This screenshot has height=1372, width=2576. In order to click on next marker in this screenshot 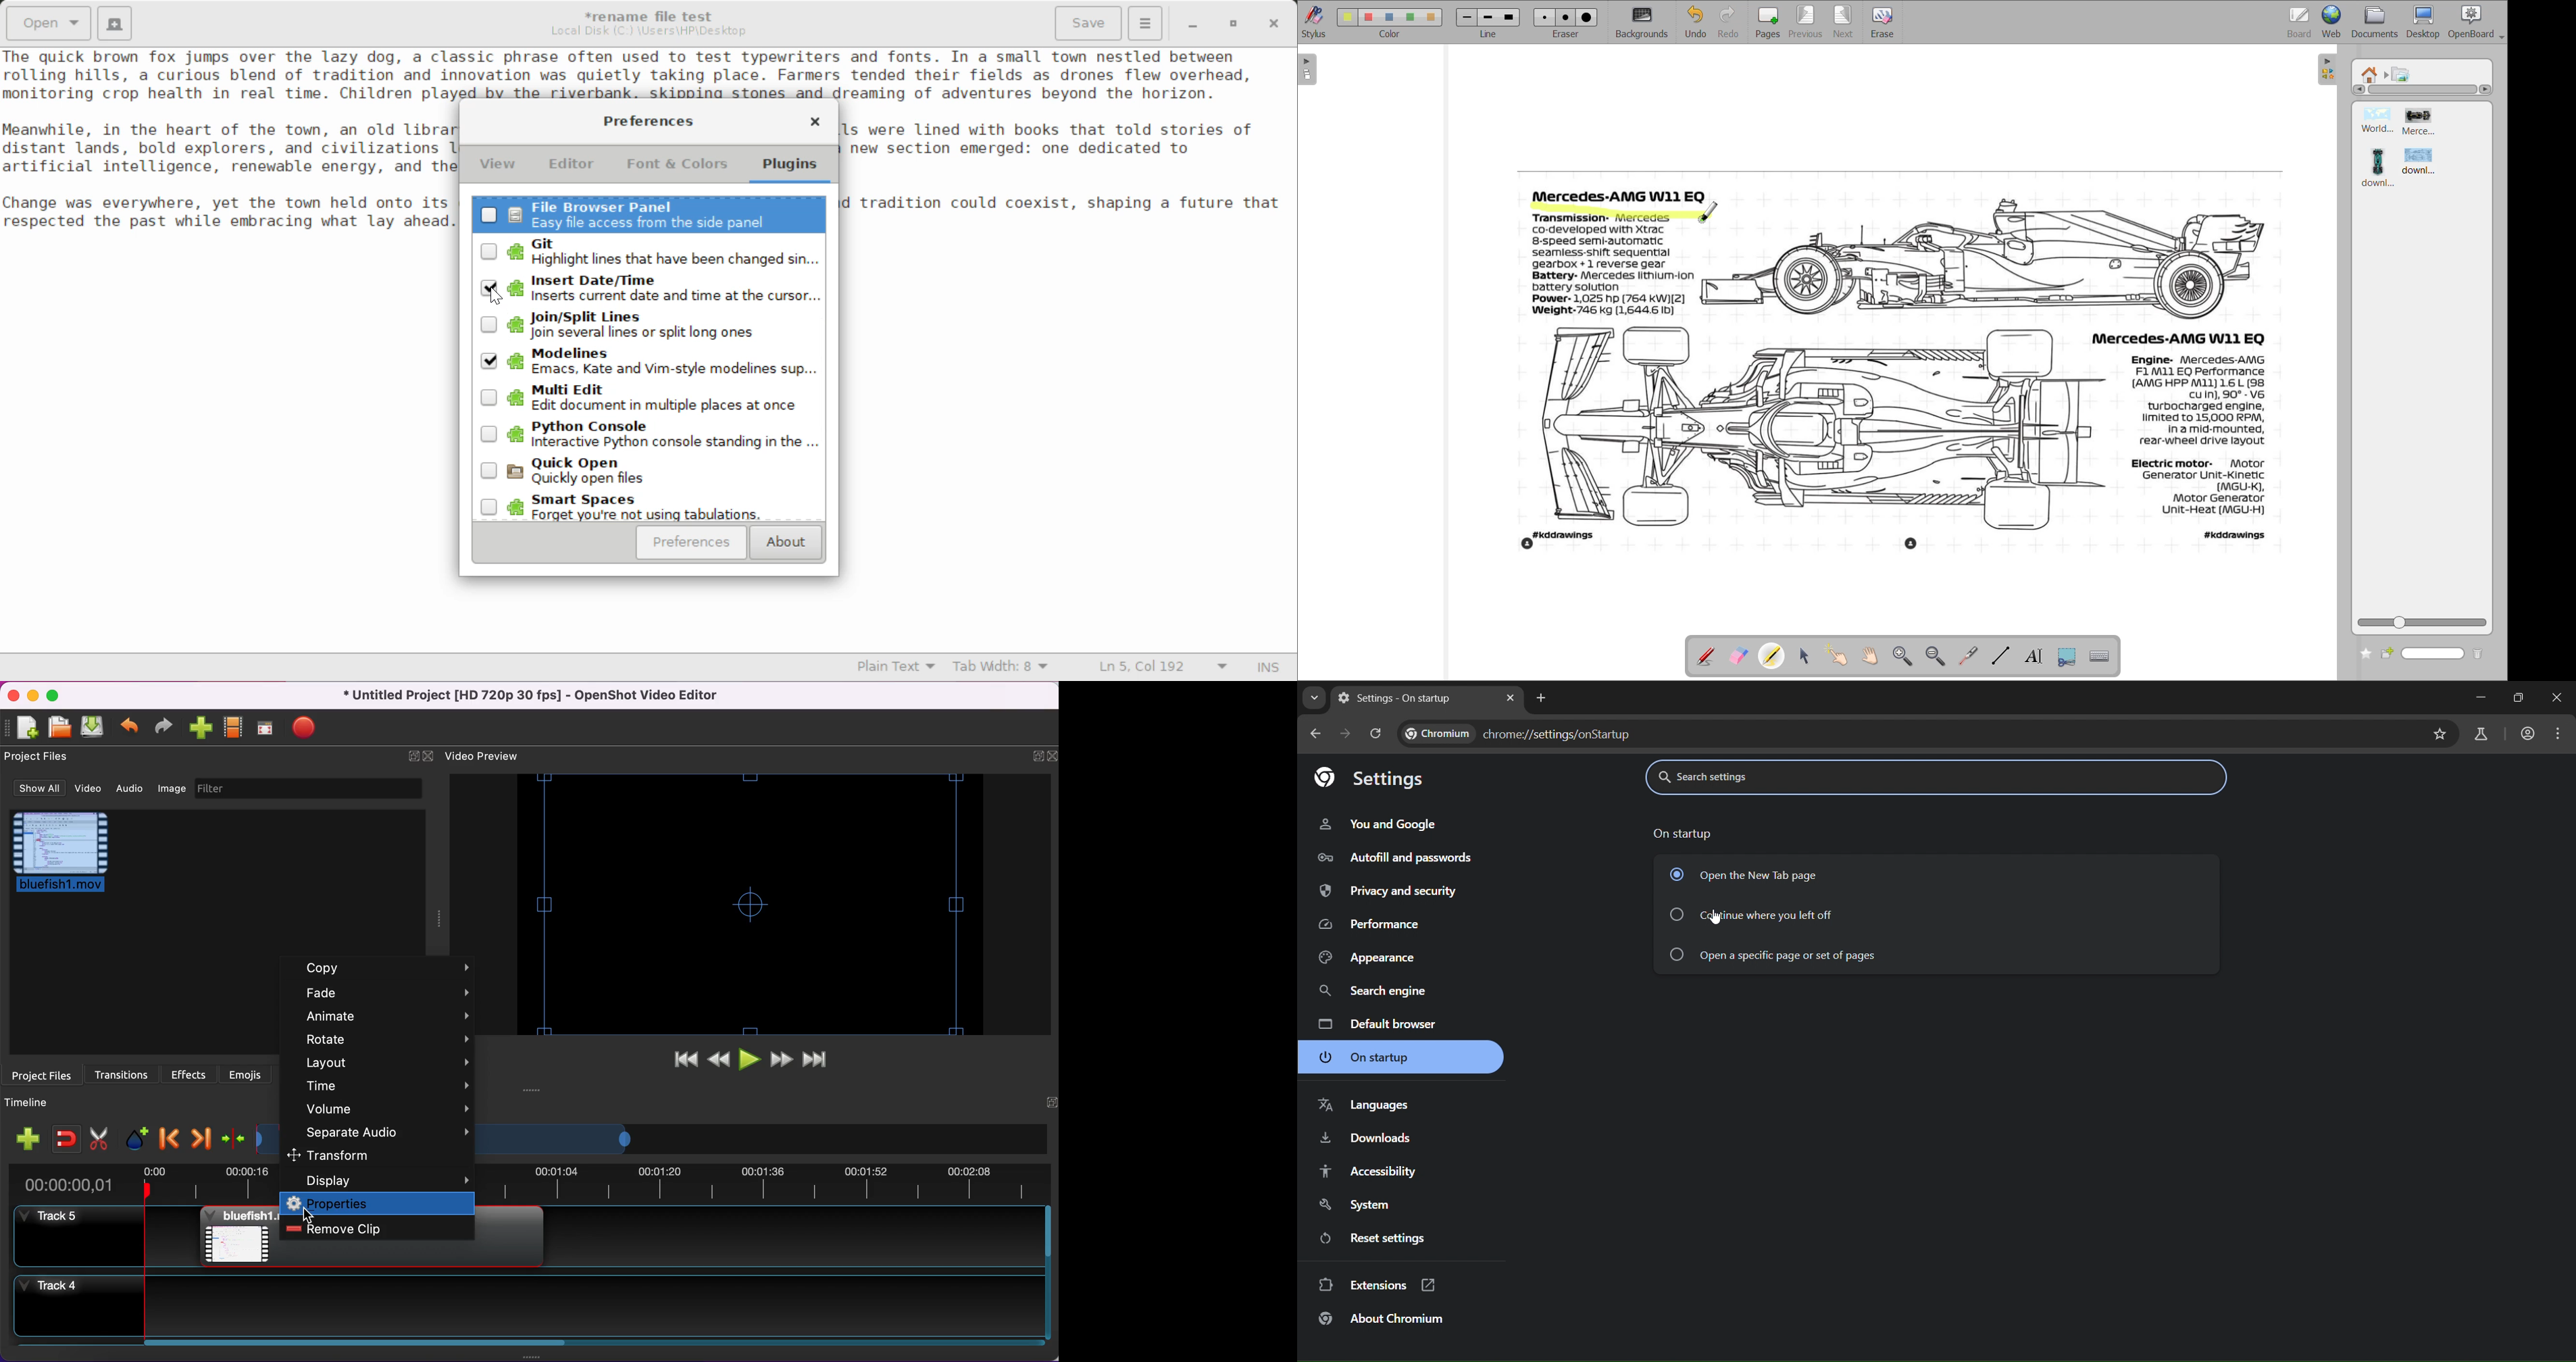, I will do `click(203, 1140)`.